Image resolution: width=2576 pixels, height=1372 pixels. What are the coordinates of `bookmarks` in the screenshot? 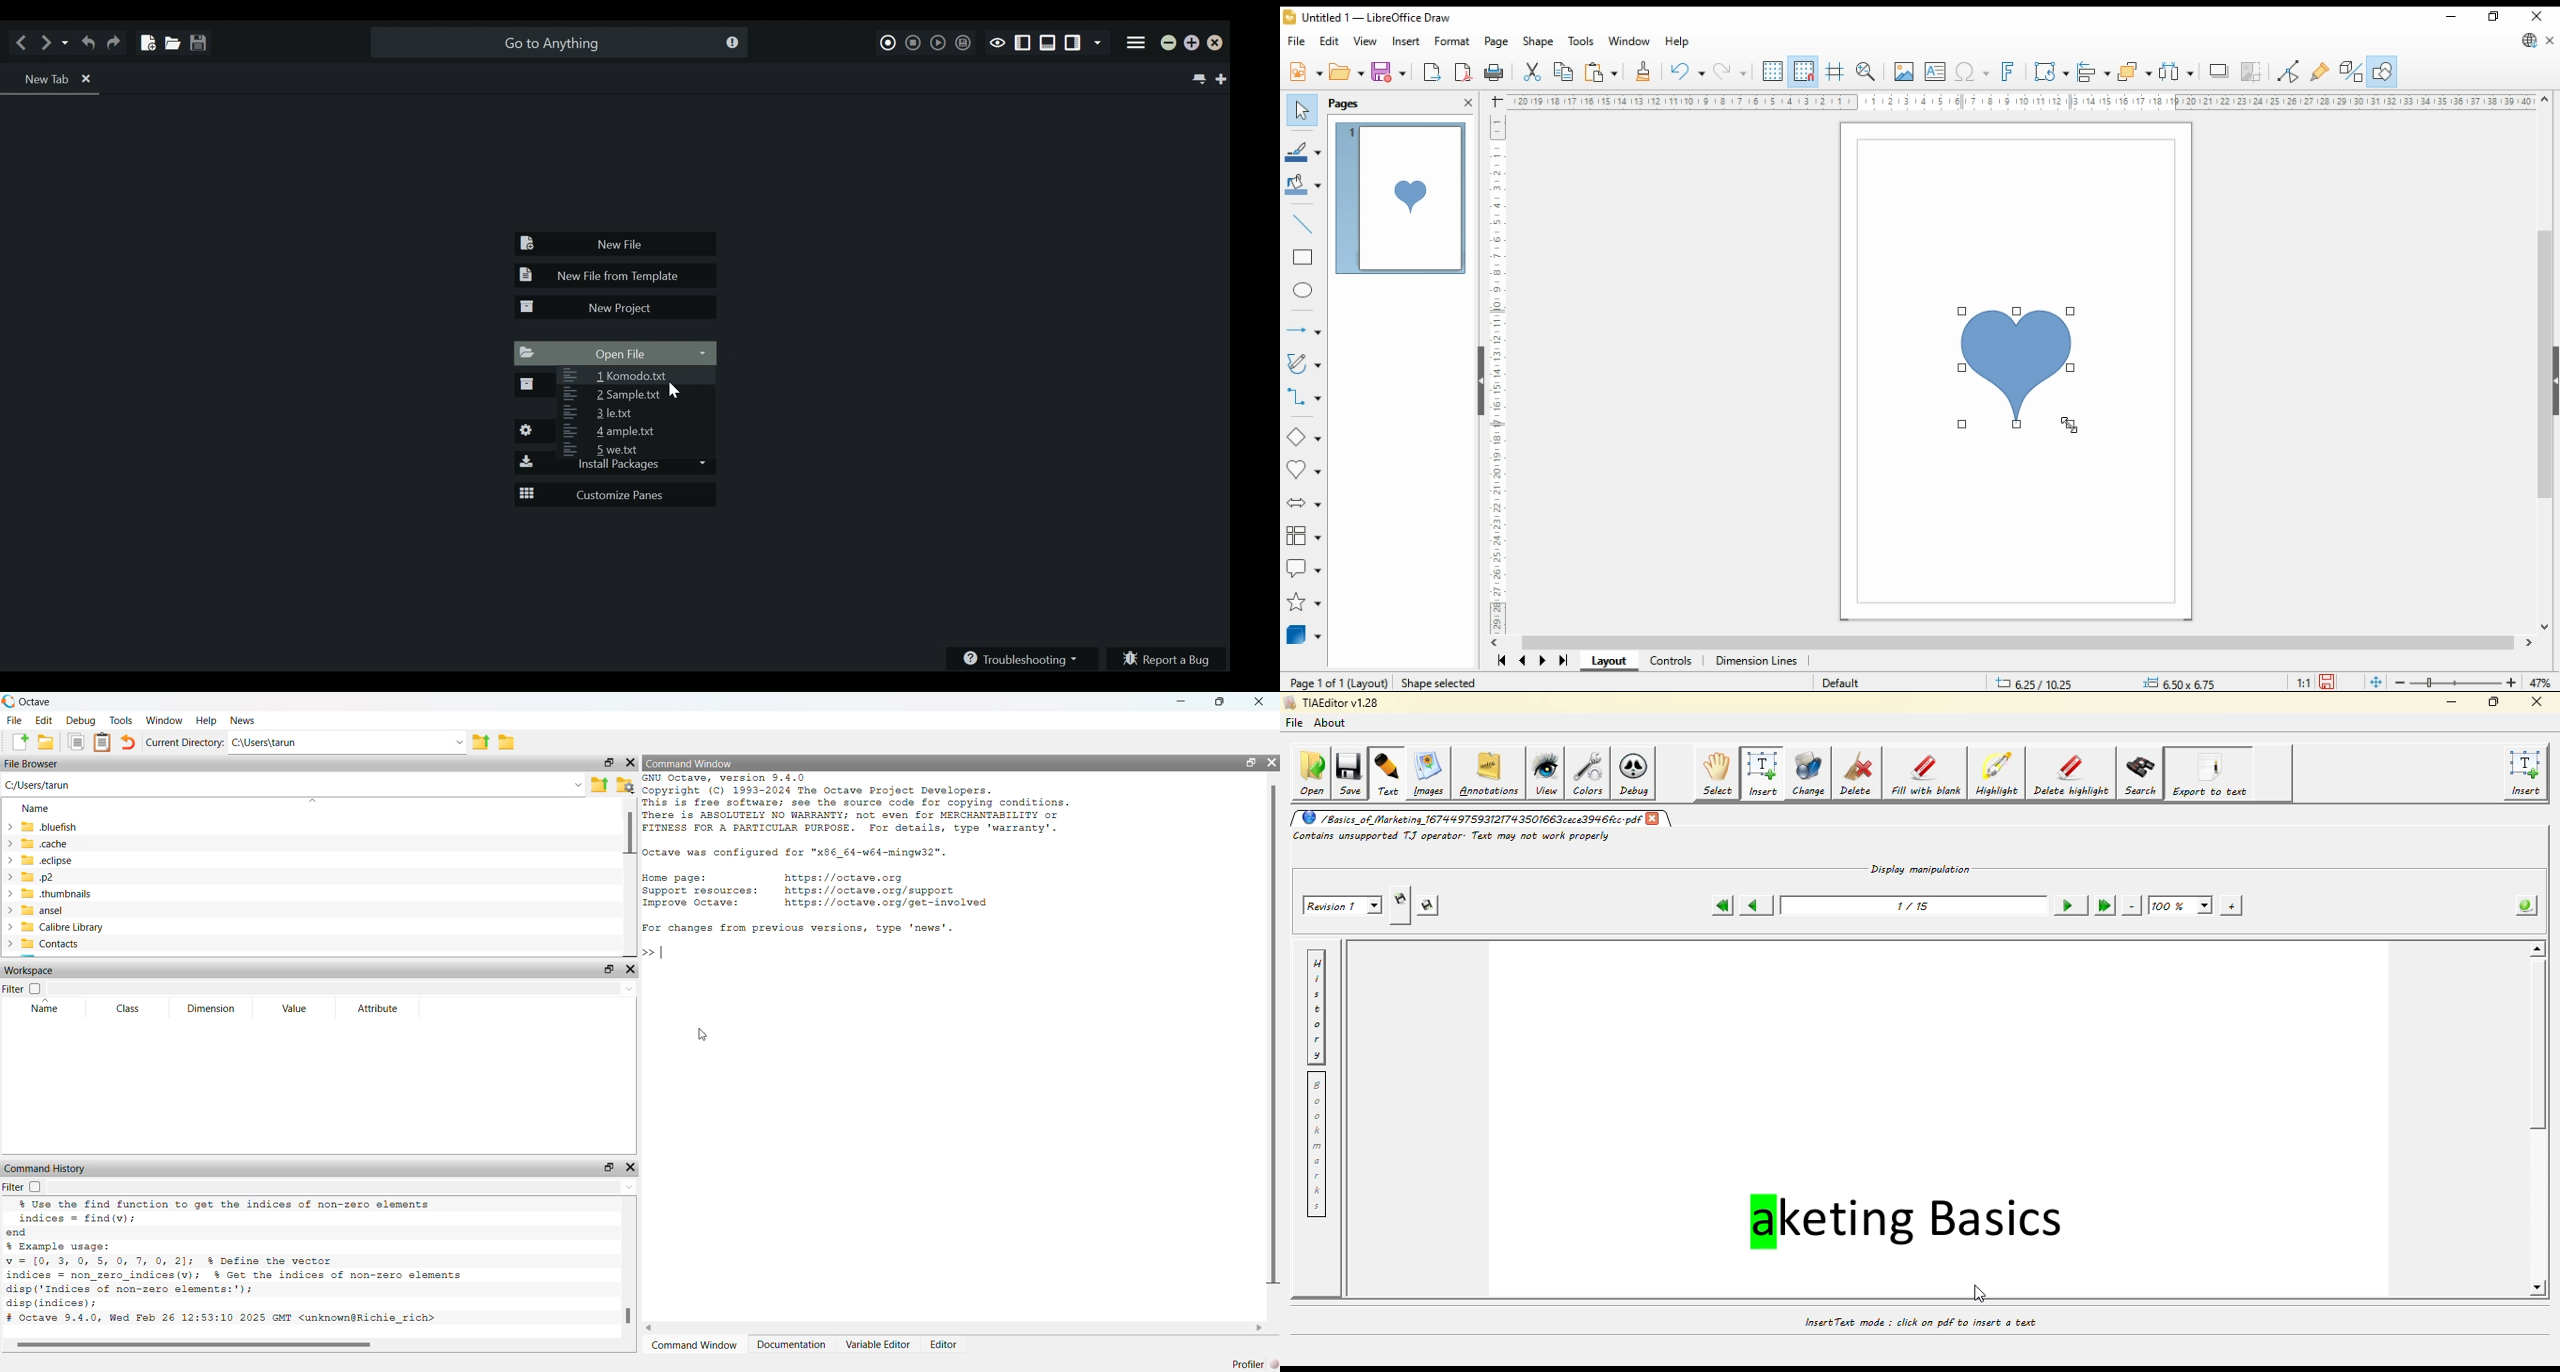 It's located at (1318, 1146).